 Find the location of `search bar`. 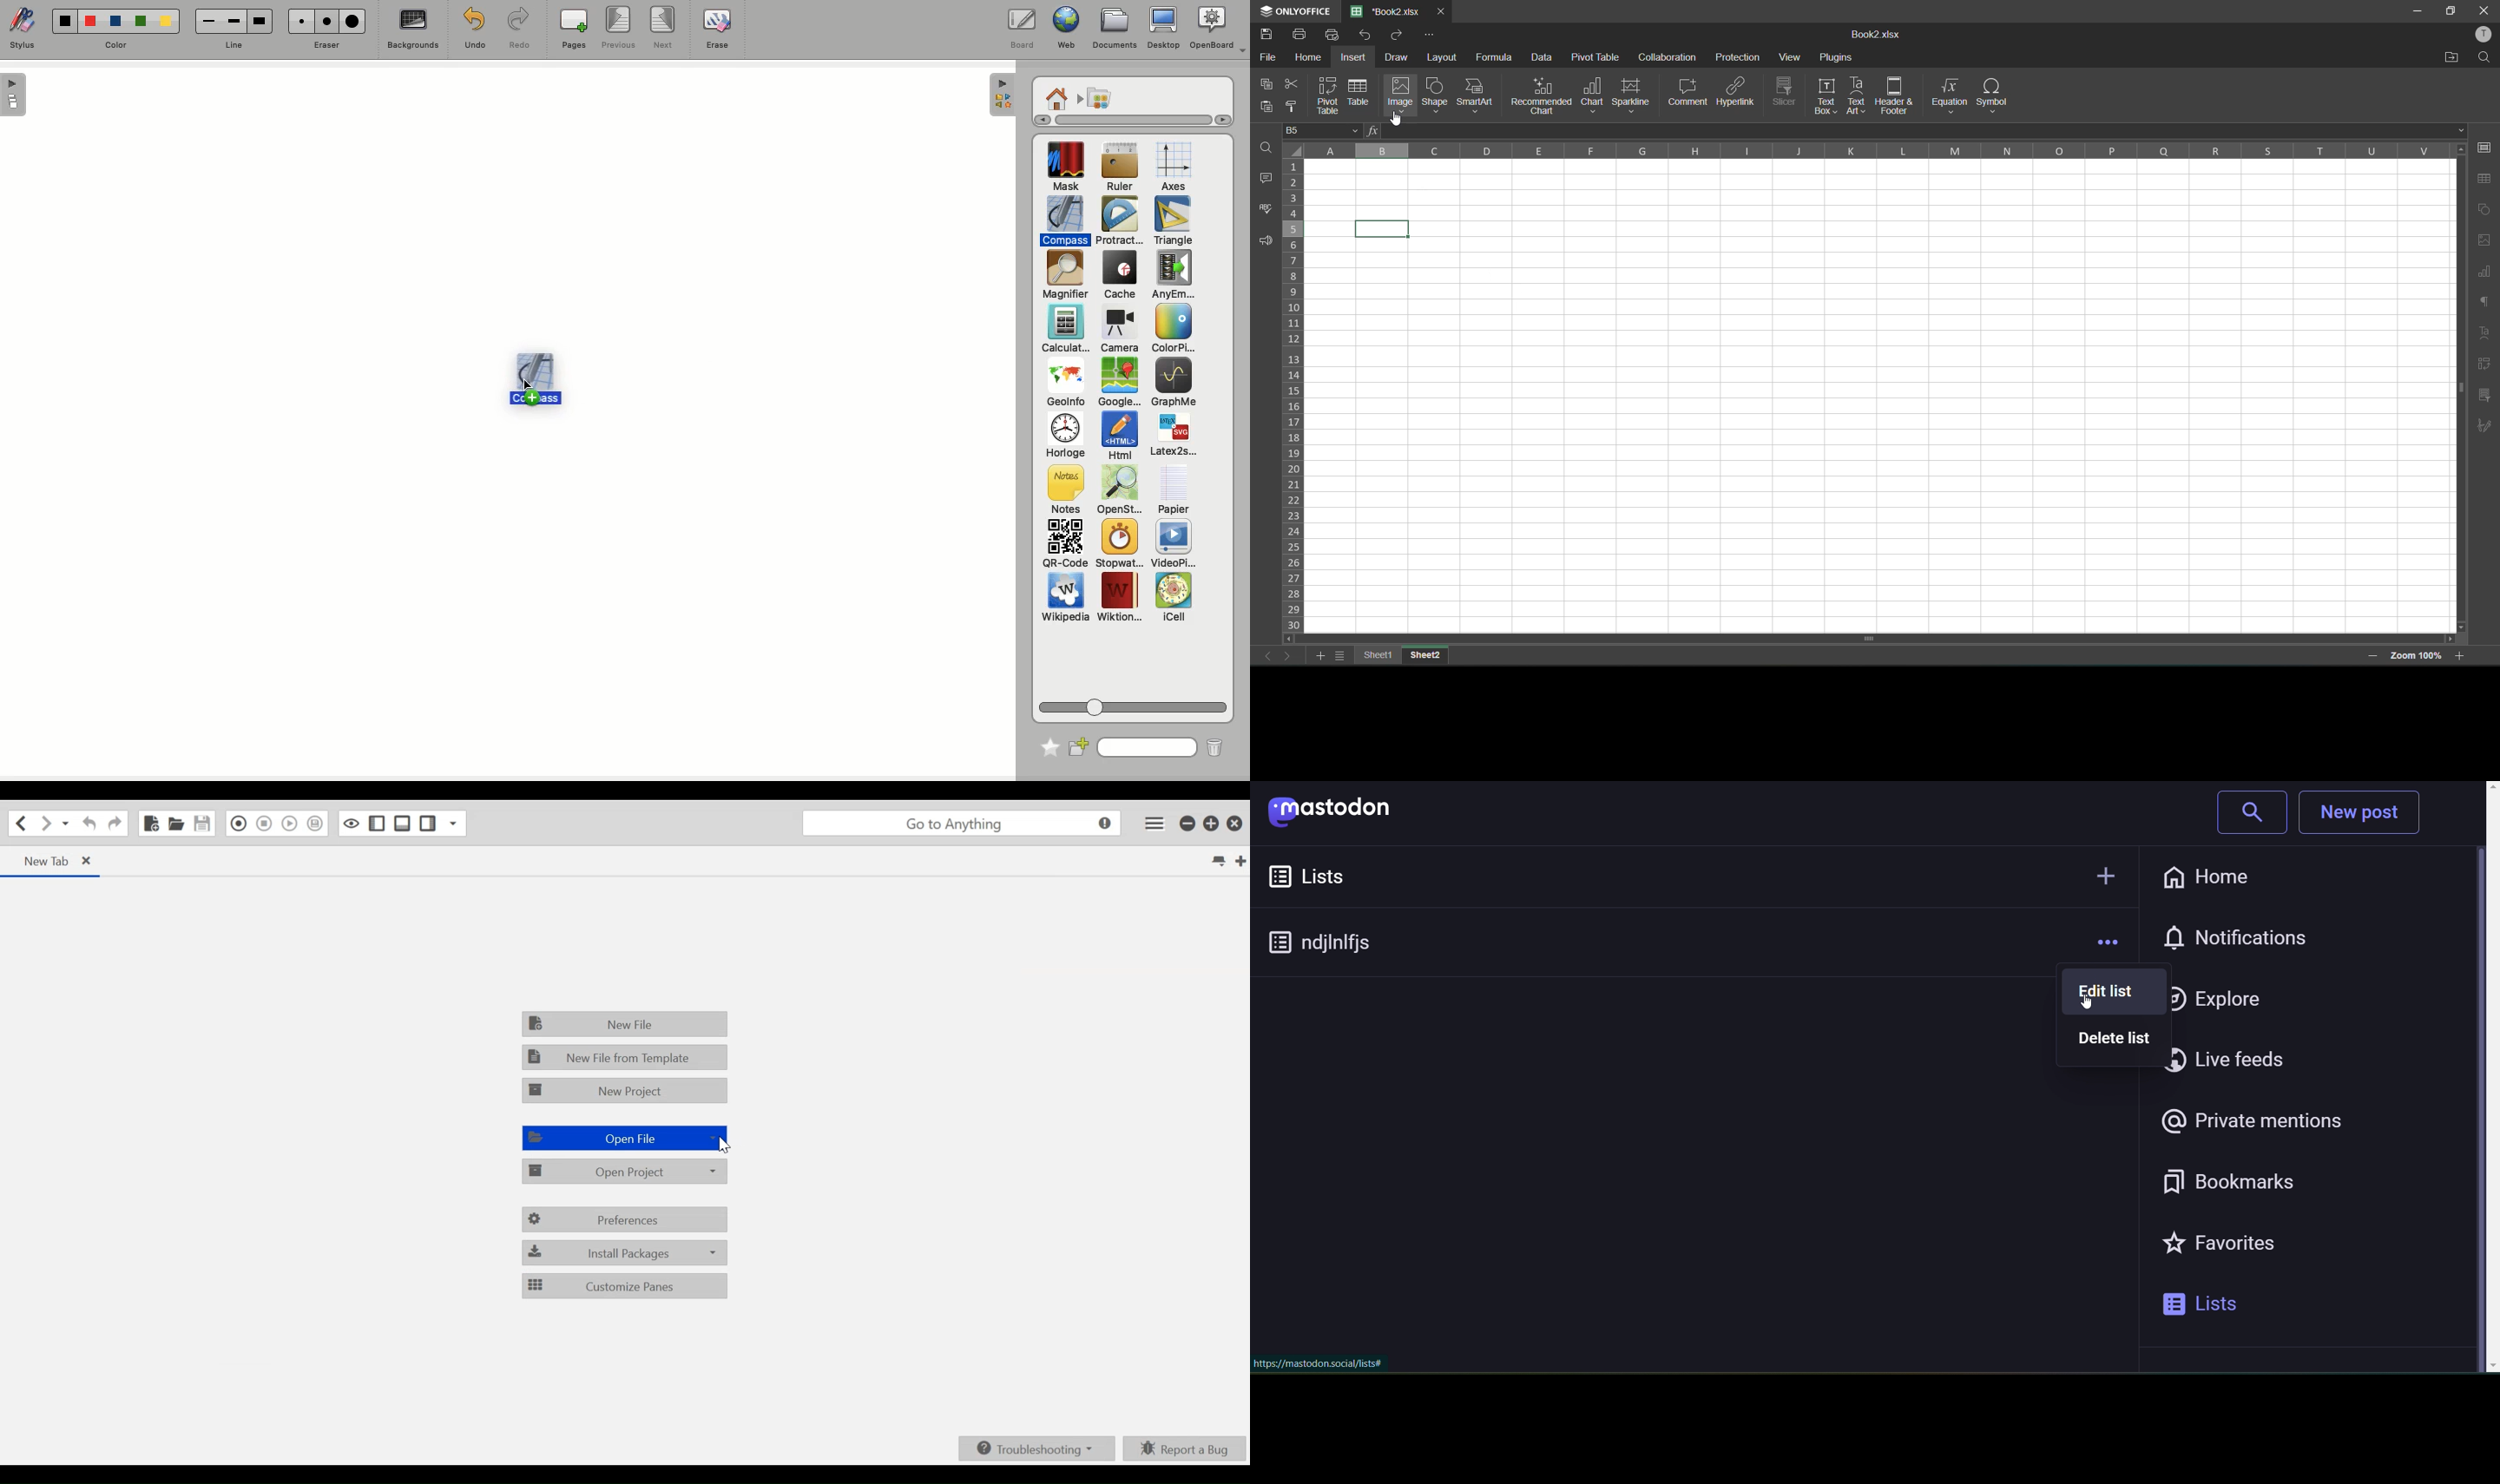

search bar is located at coordinates (2245, 814).